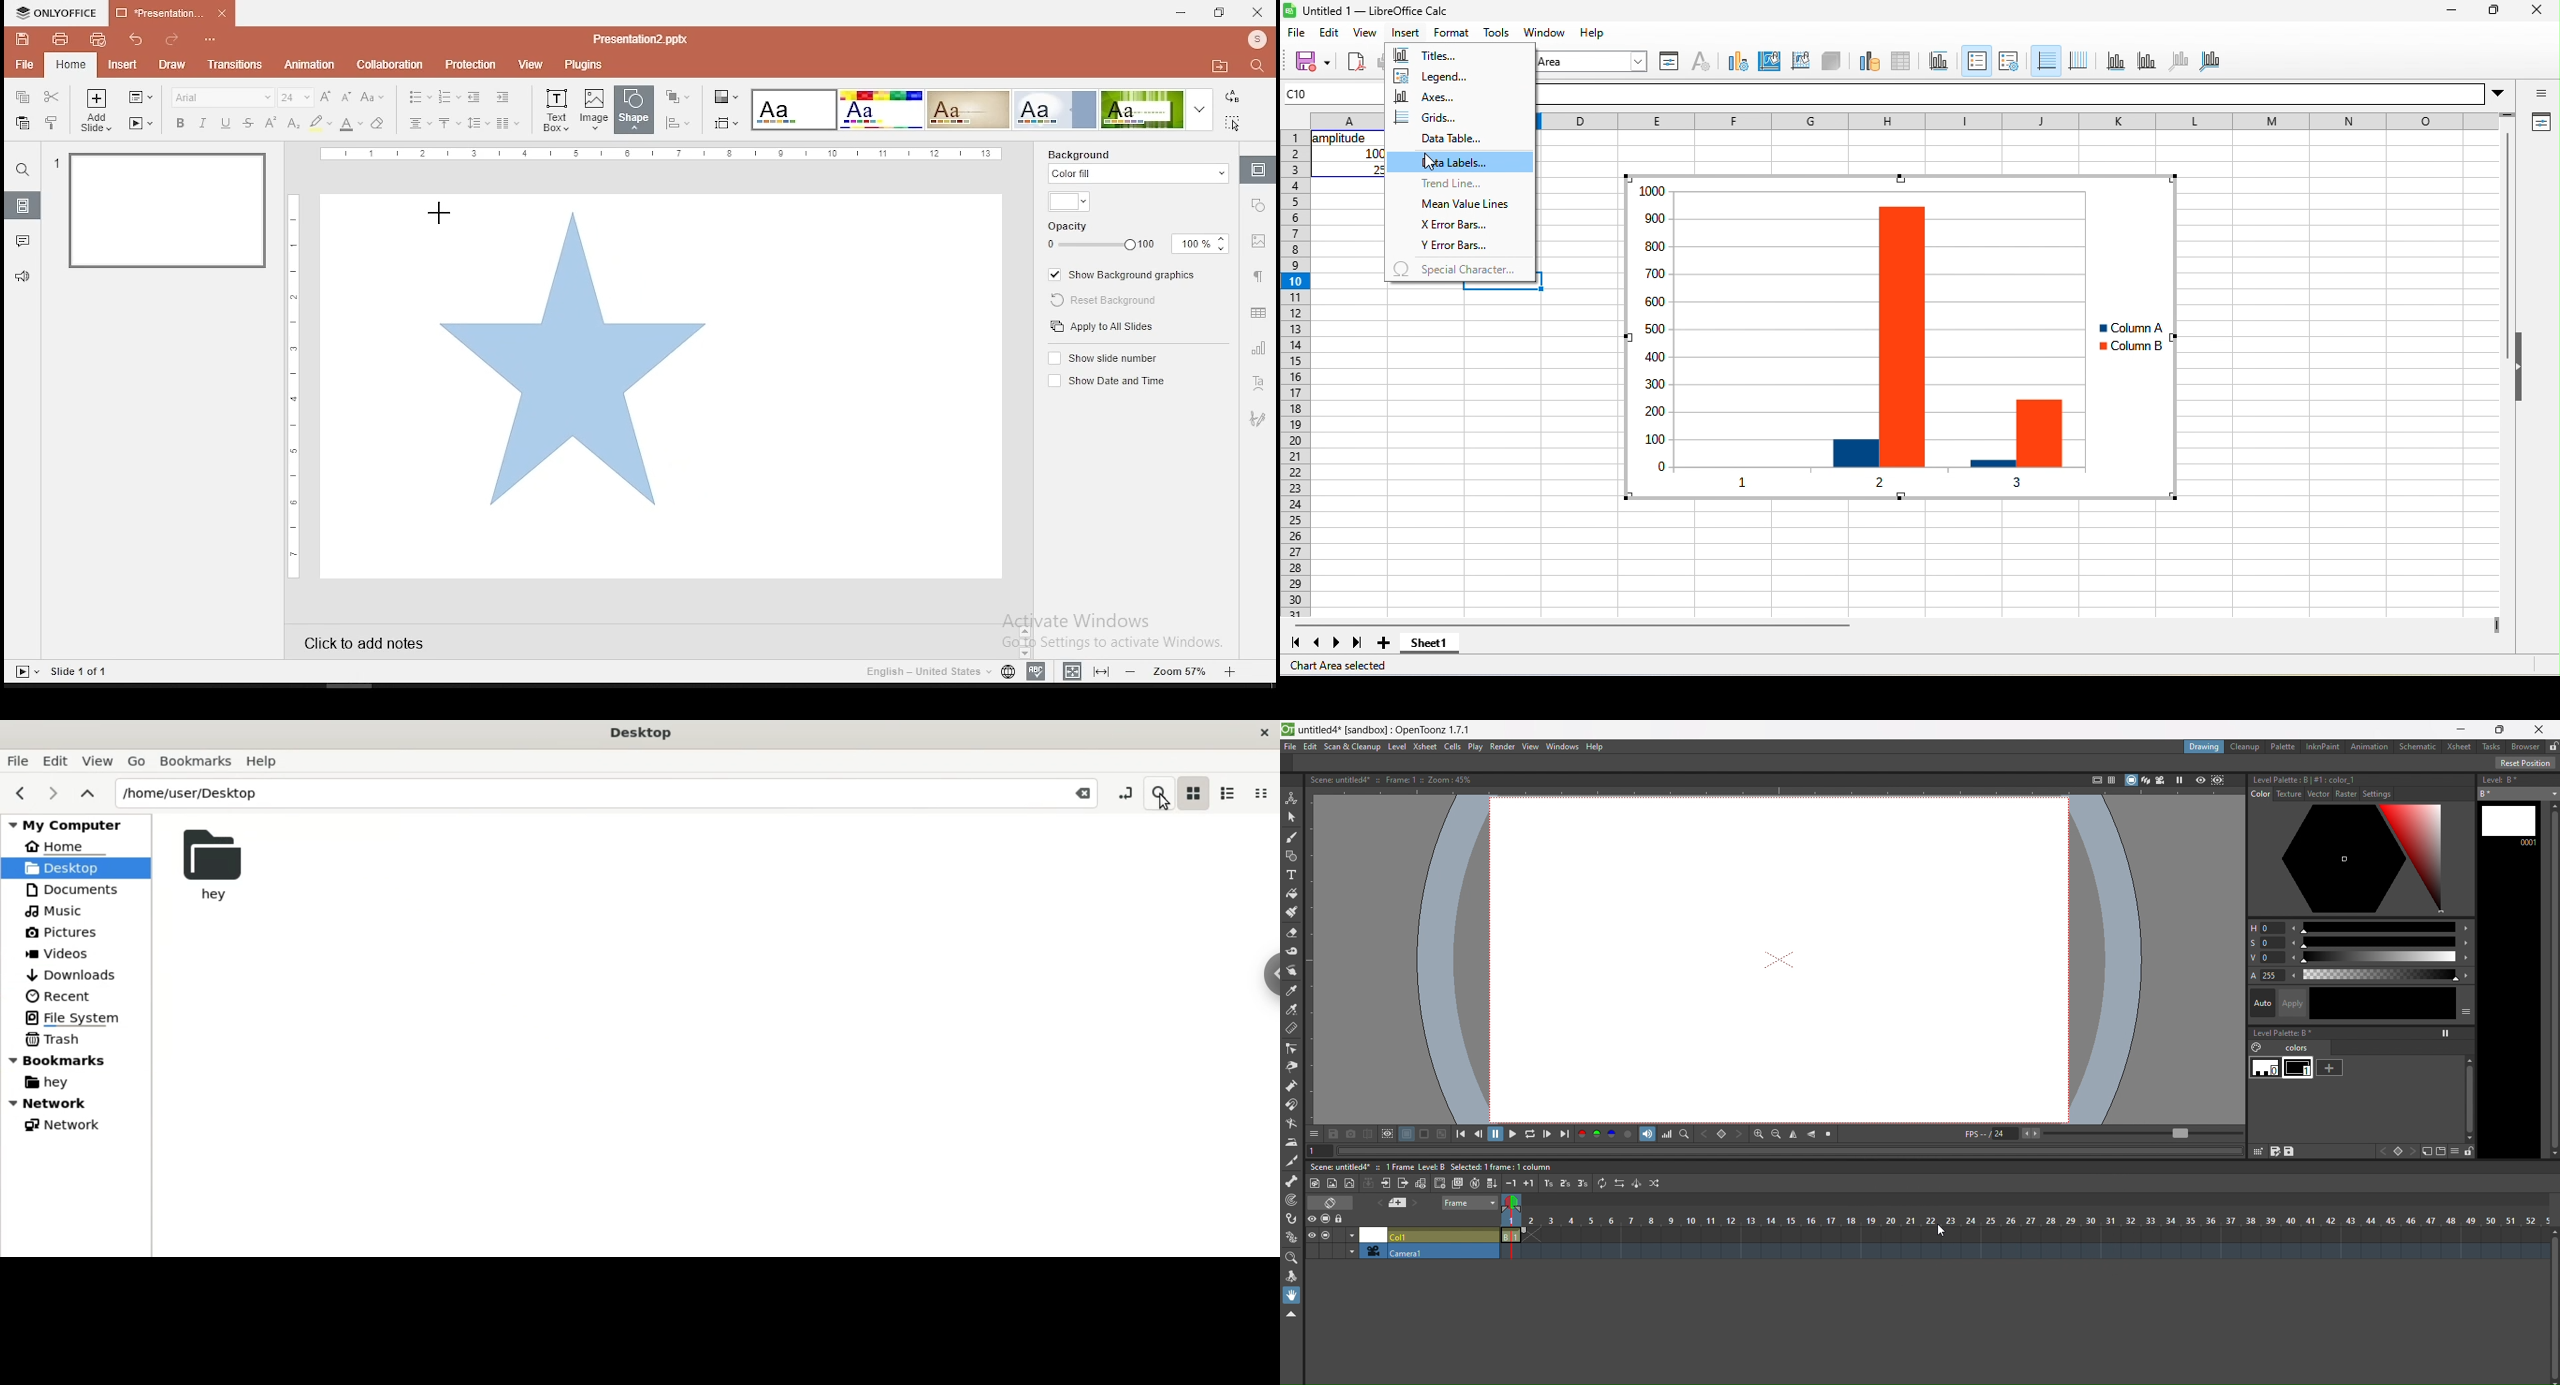  Describe the element at coordinates (23, 277) in the screenshot. I see `support and feedback` at that location.